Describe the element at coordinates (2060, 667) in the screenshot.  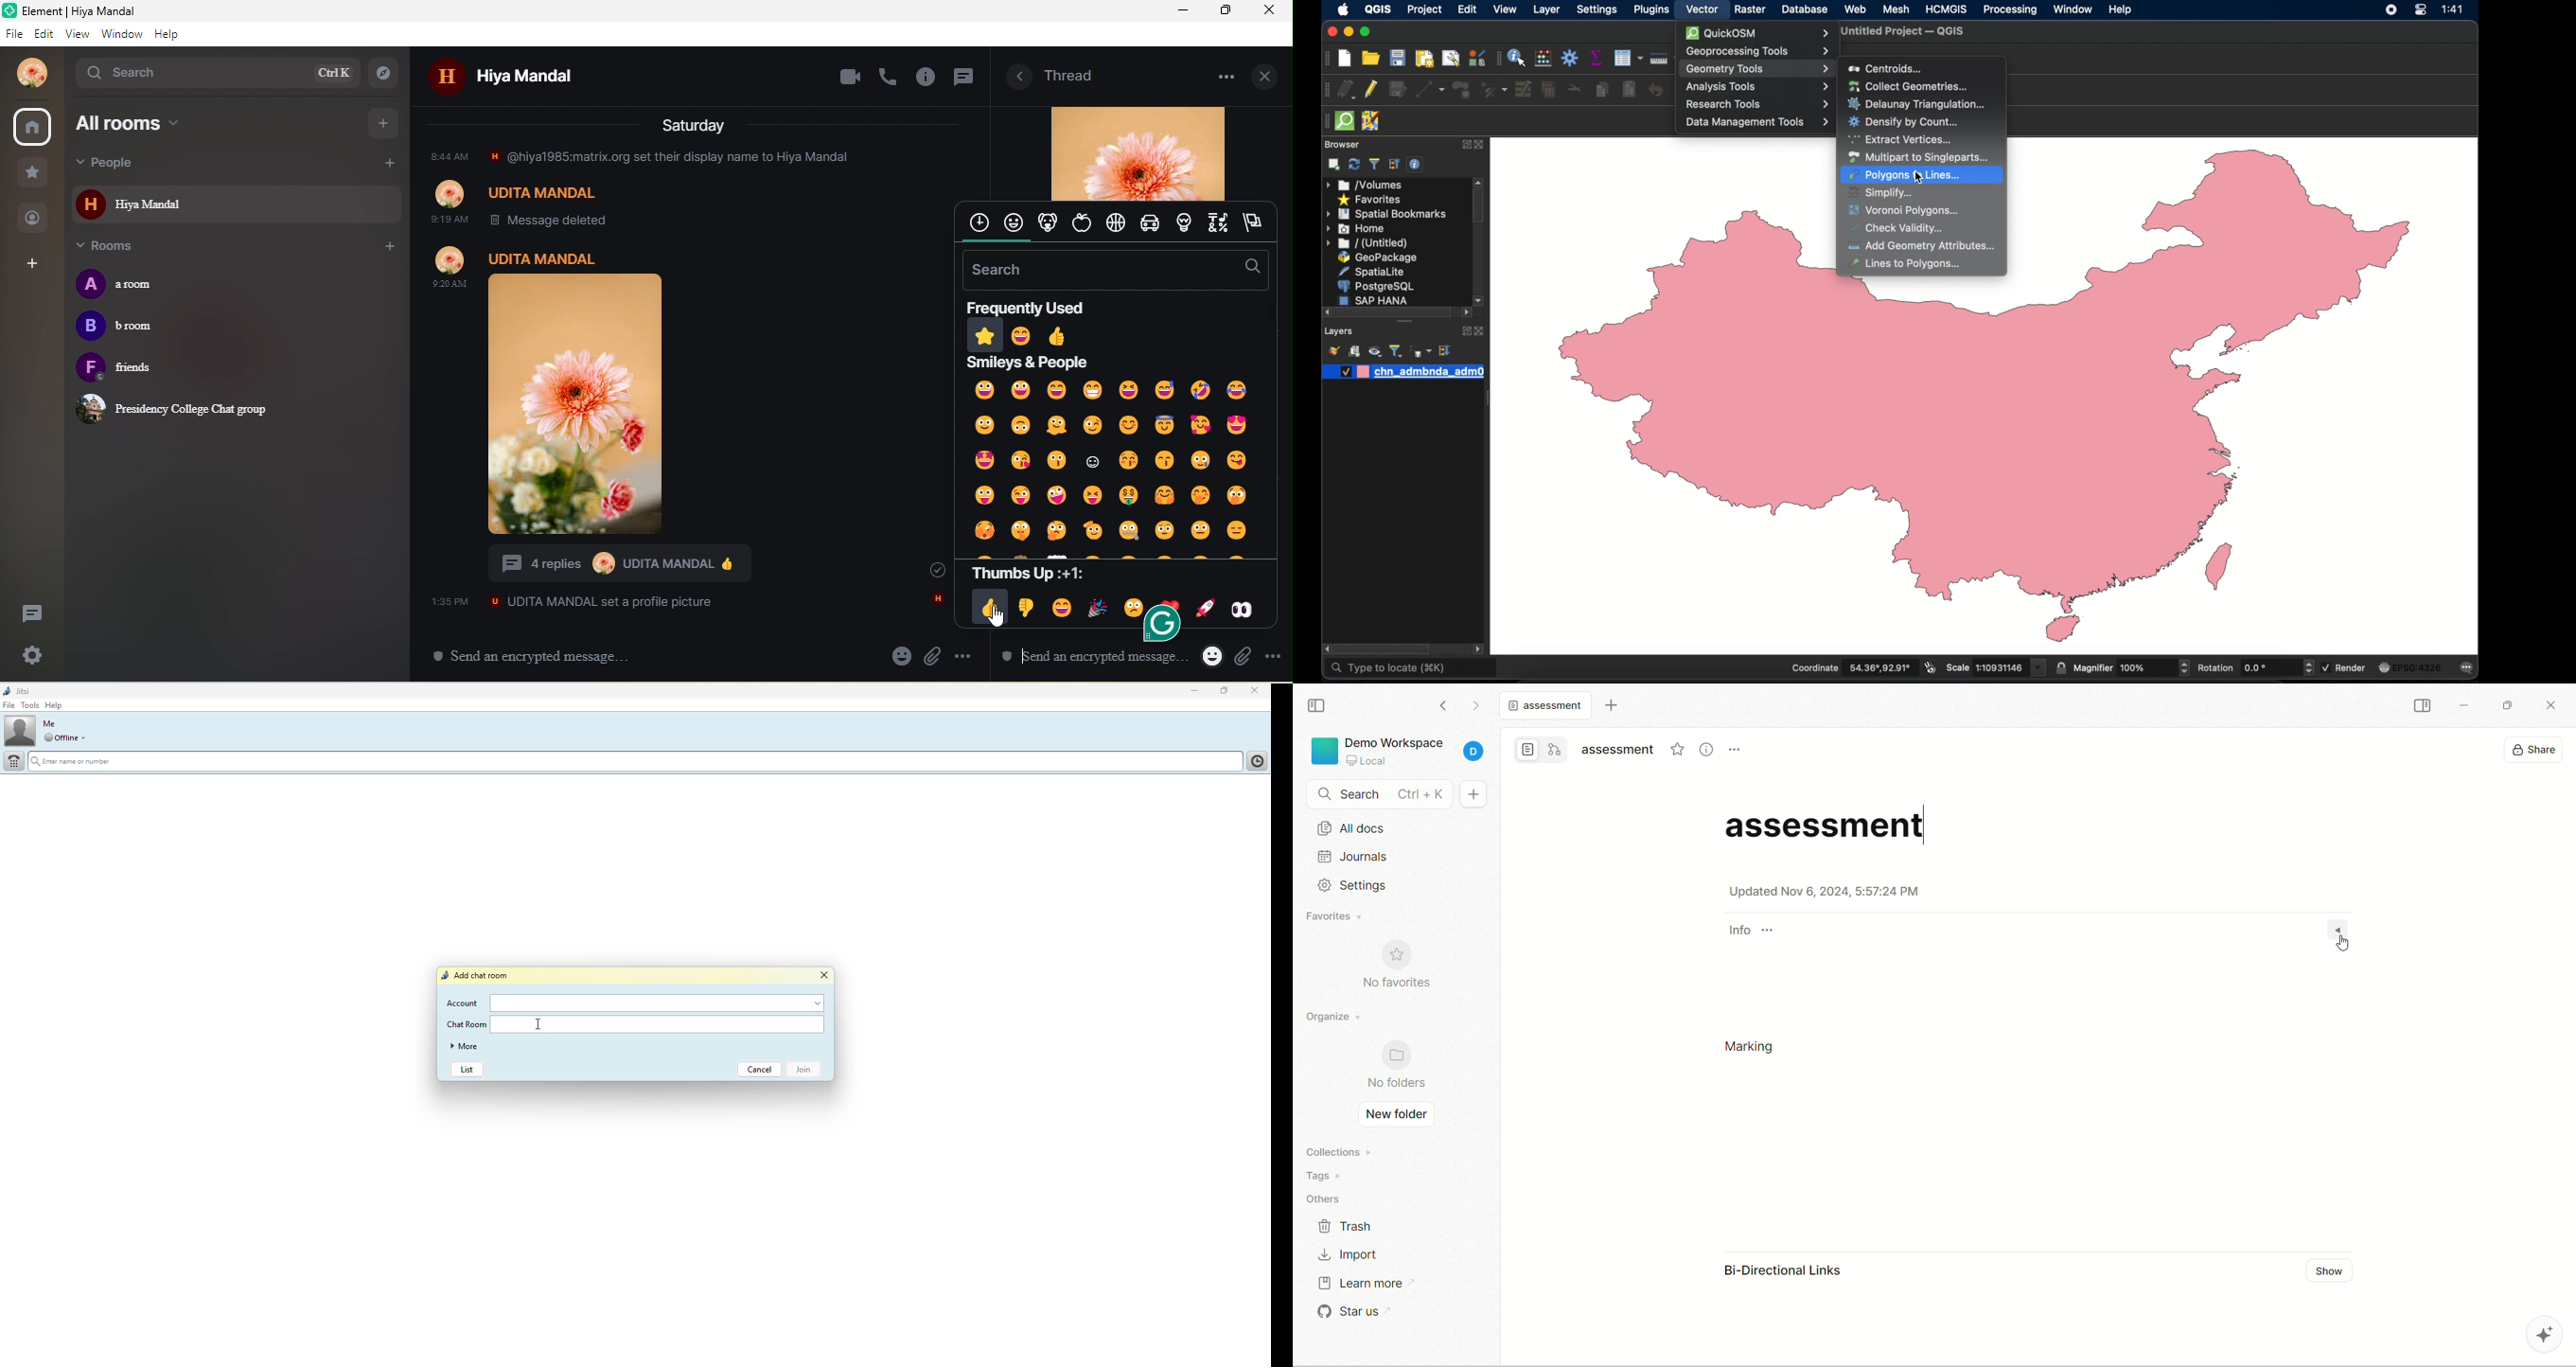
I see `lock scale` at that location.